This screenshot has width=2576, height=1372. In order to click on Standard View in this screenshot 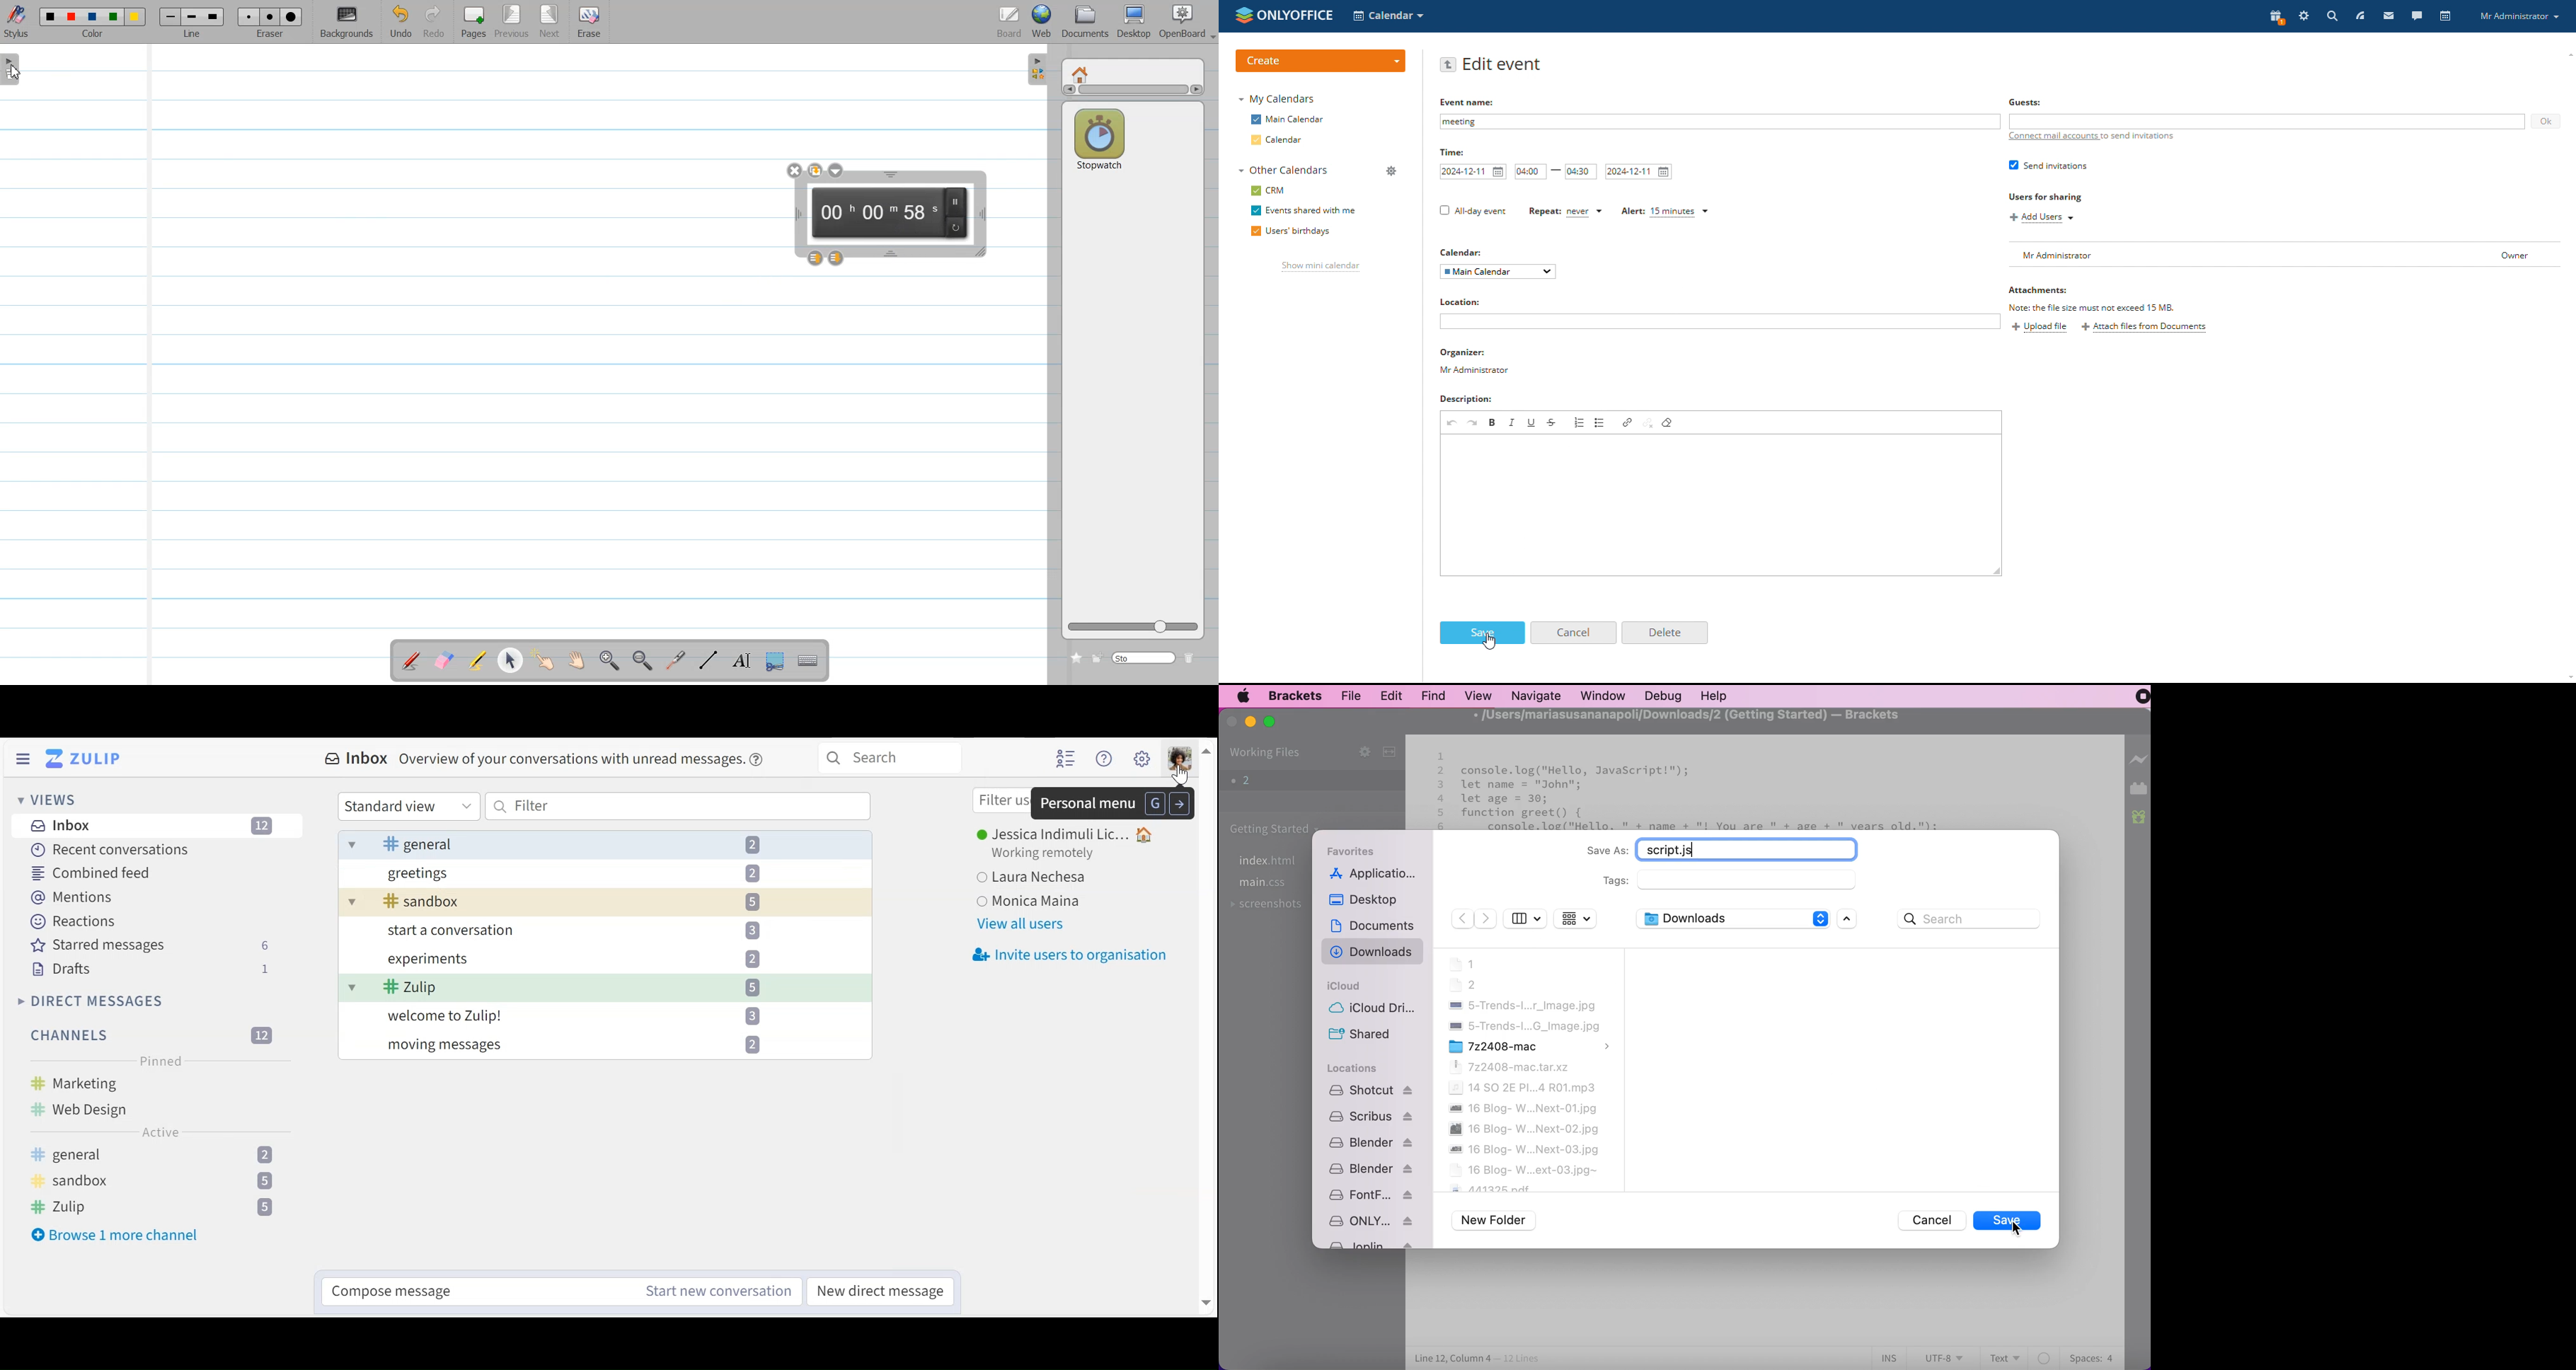, I will do `click(410, 806)`.